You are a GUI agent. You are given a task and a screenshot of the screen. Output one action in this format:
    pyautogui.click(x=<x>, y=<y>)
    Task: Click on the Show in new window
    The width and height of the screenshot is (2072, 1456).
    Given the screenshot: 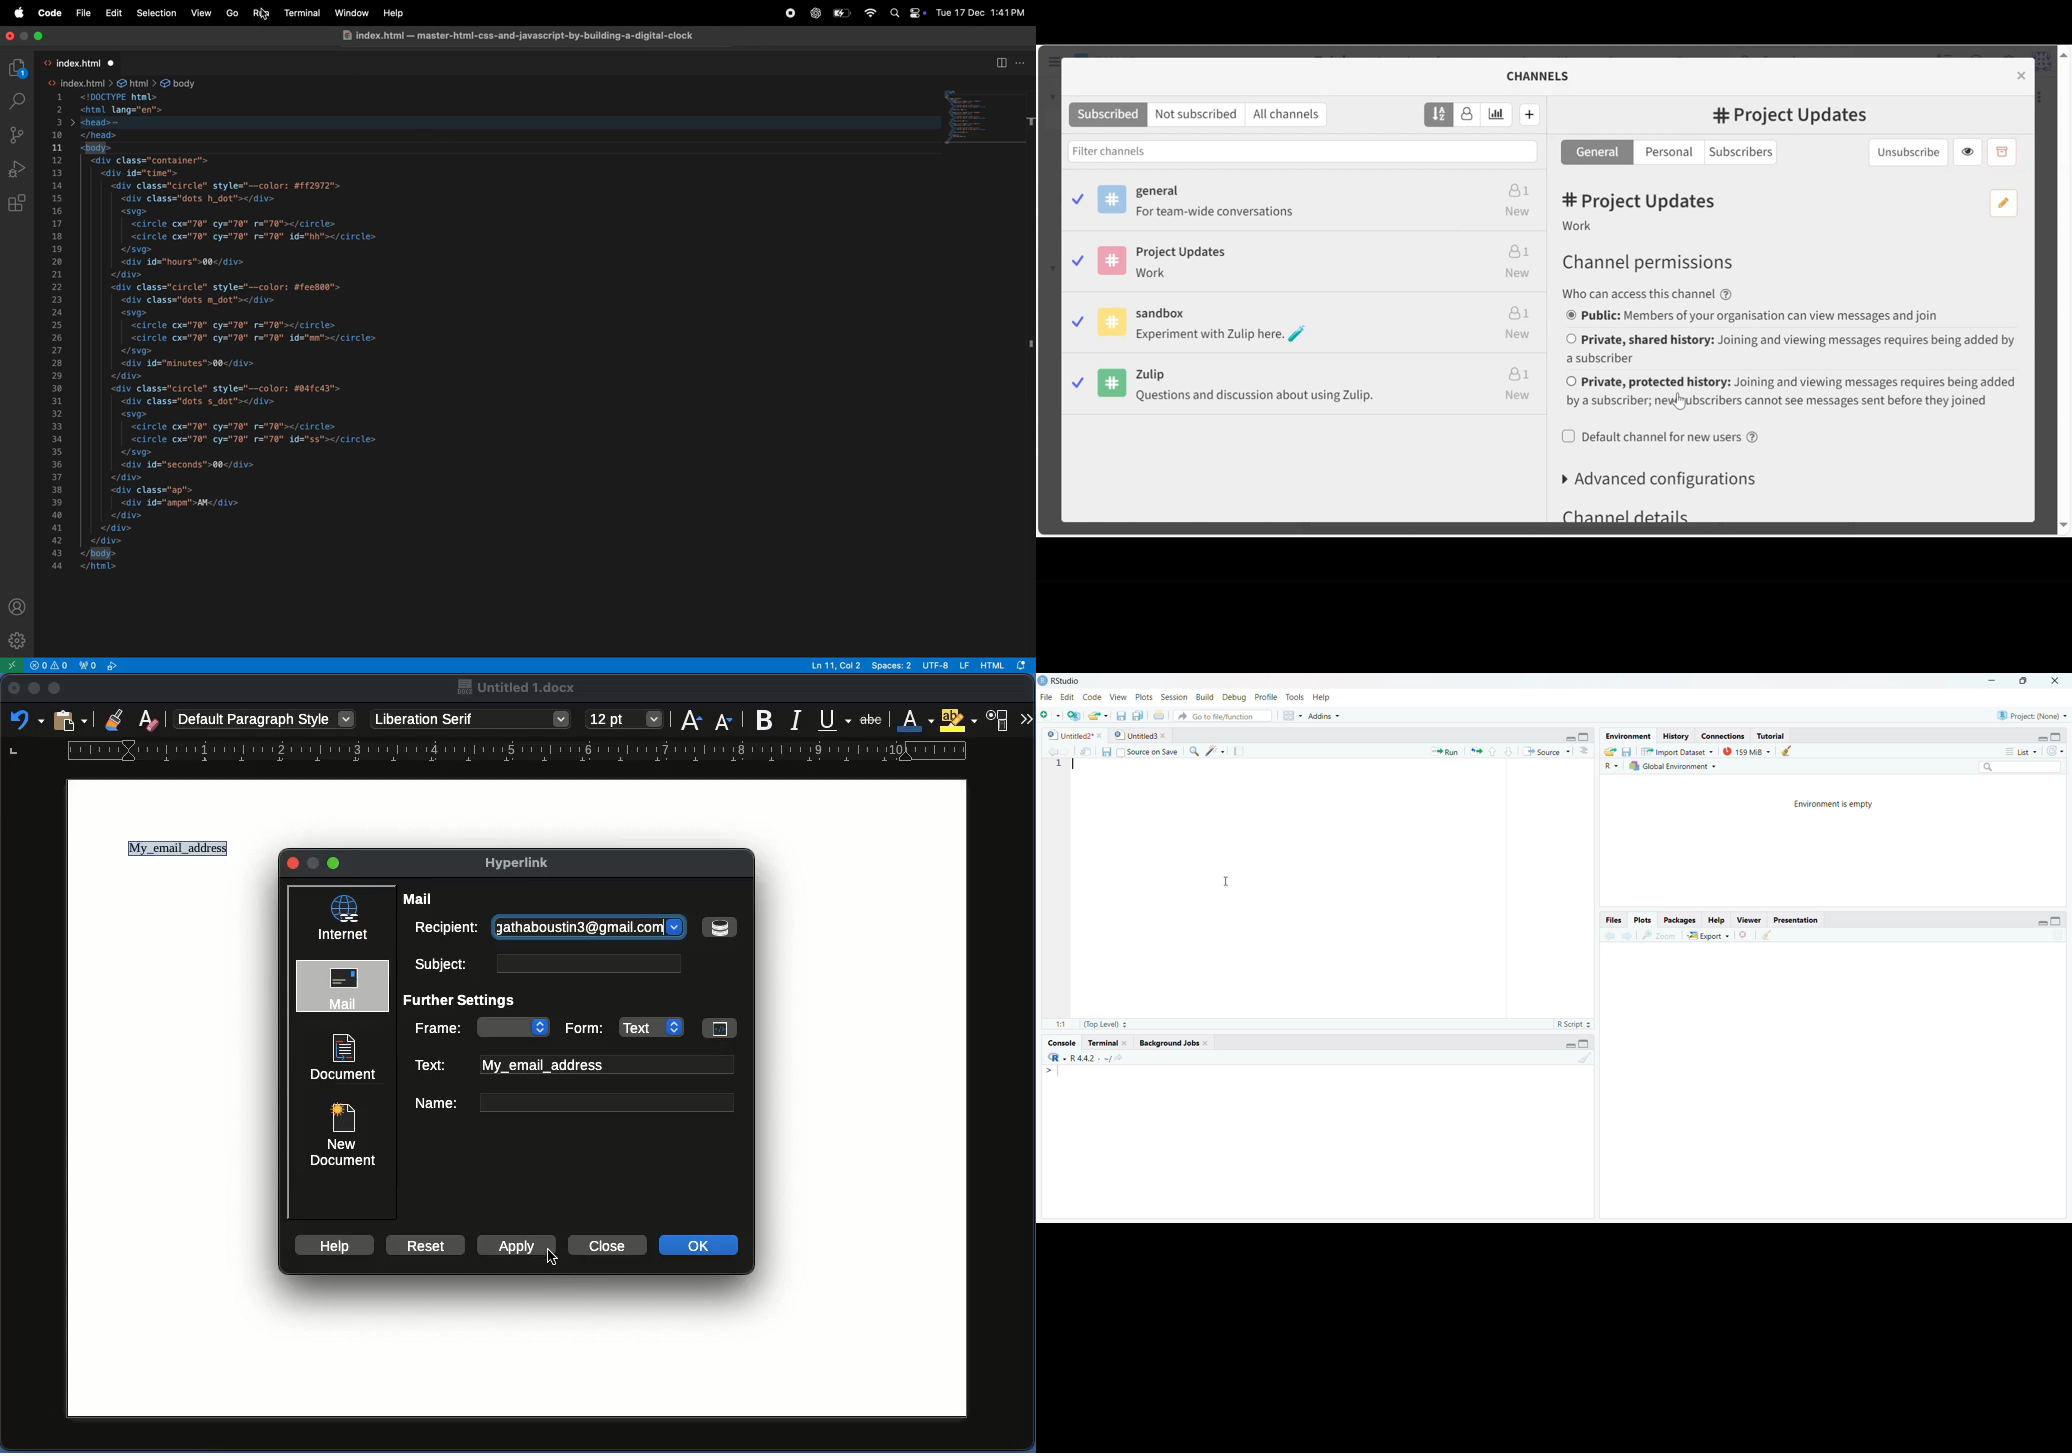 What is the action you would take?
    pyautogui.click(x=1085, y=753)
    